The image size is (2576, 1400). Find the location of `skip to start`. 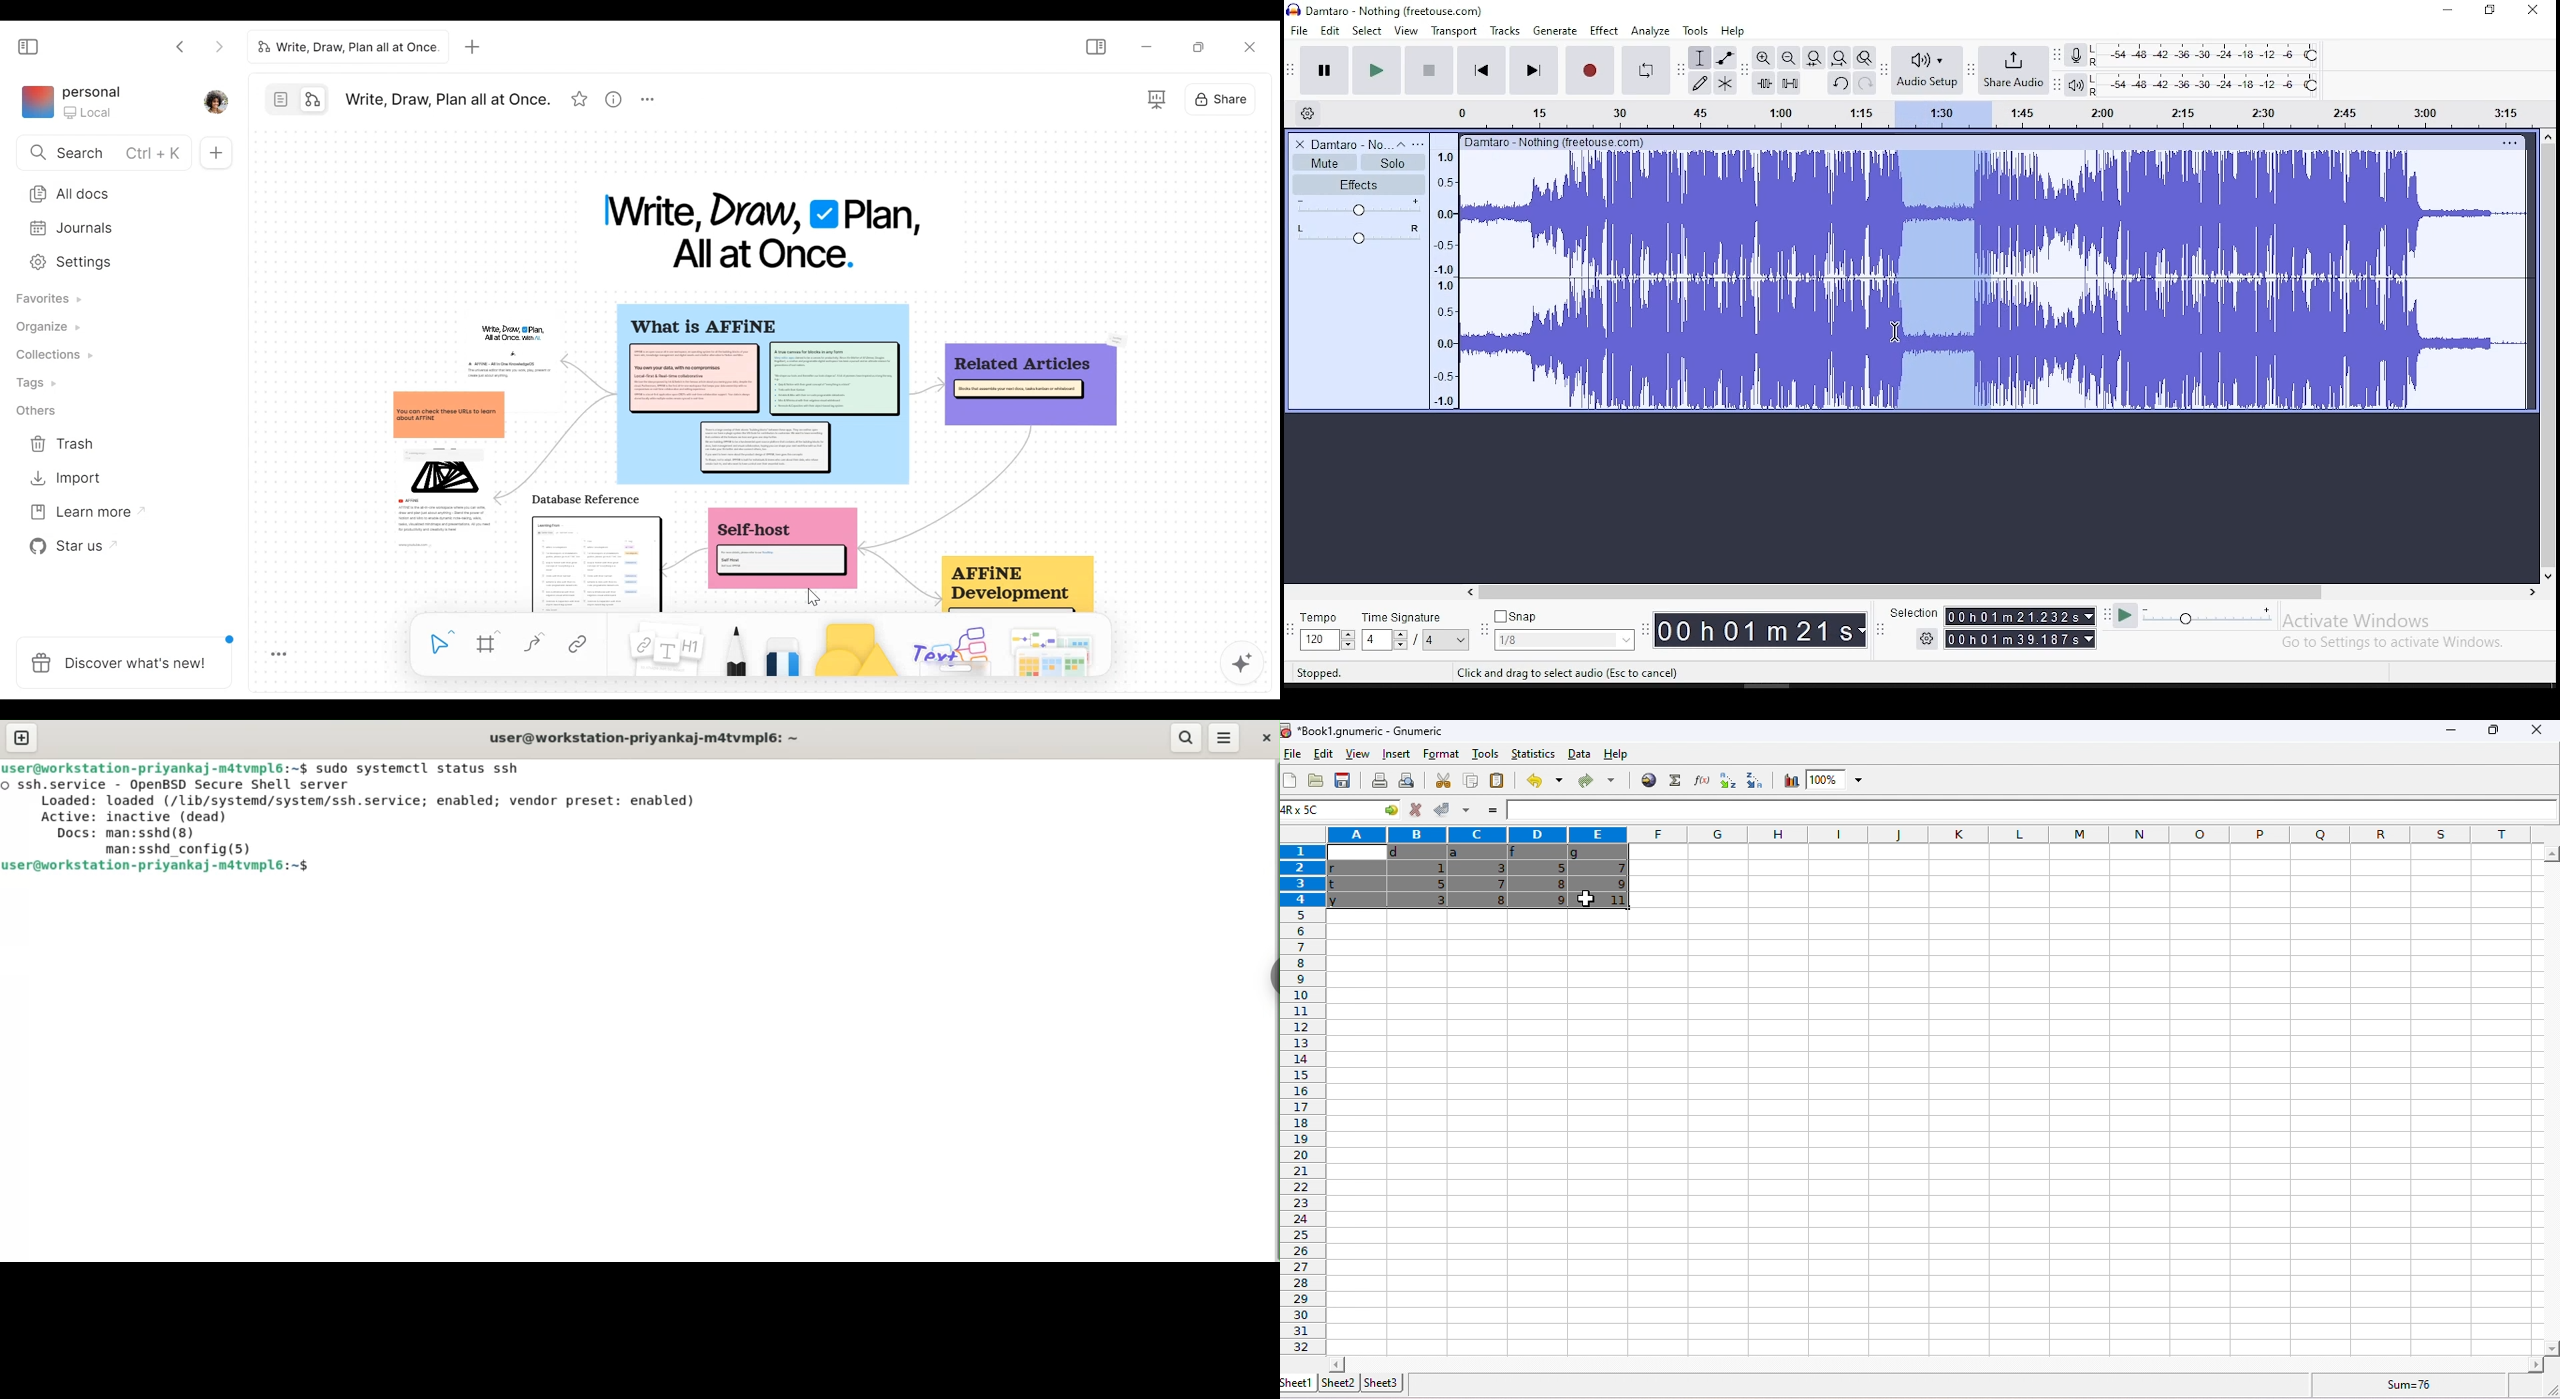

skip to start is located at coordinates (1533, 69).